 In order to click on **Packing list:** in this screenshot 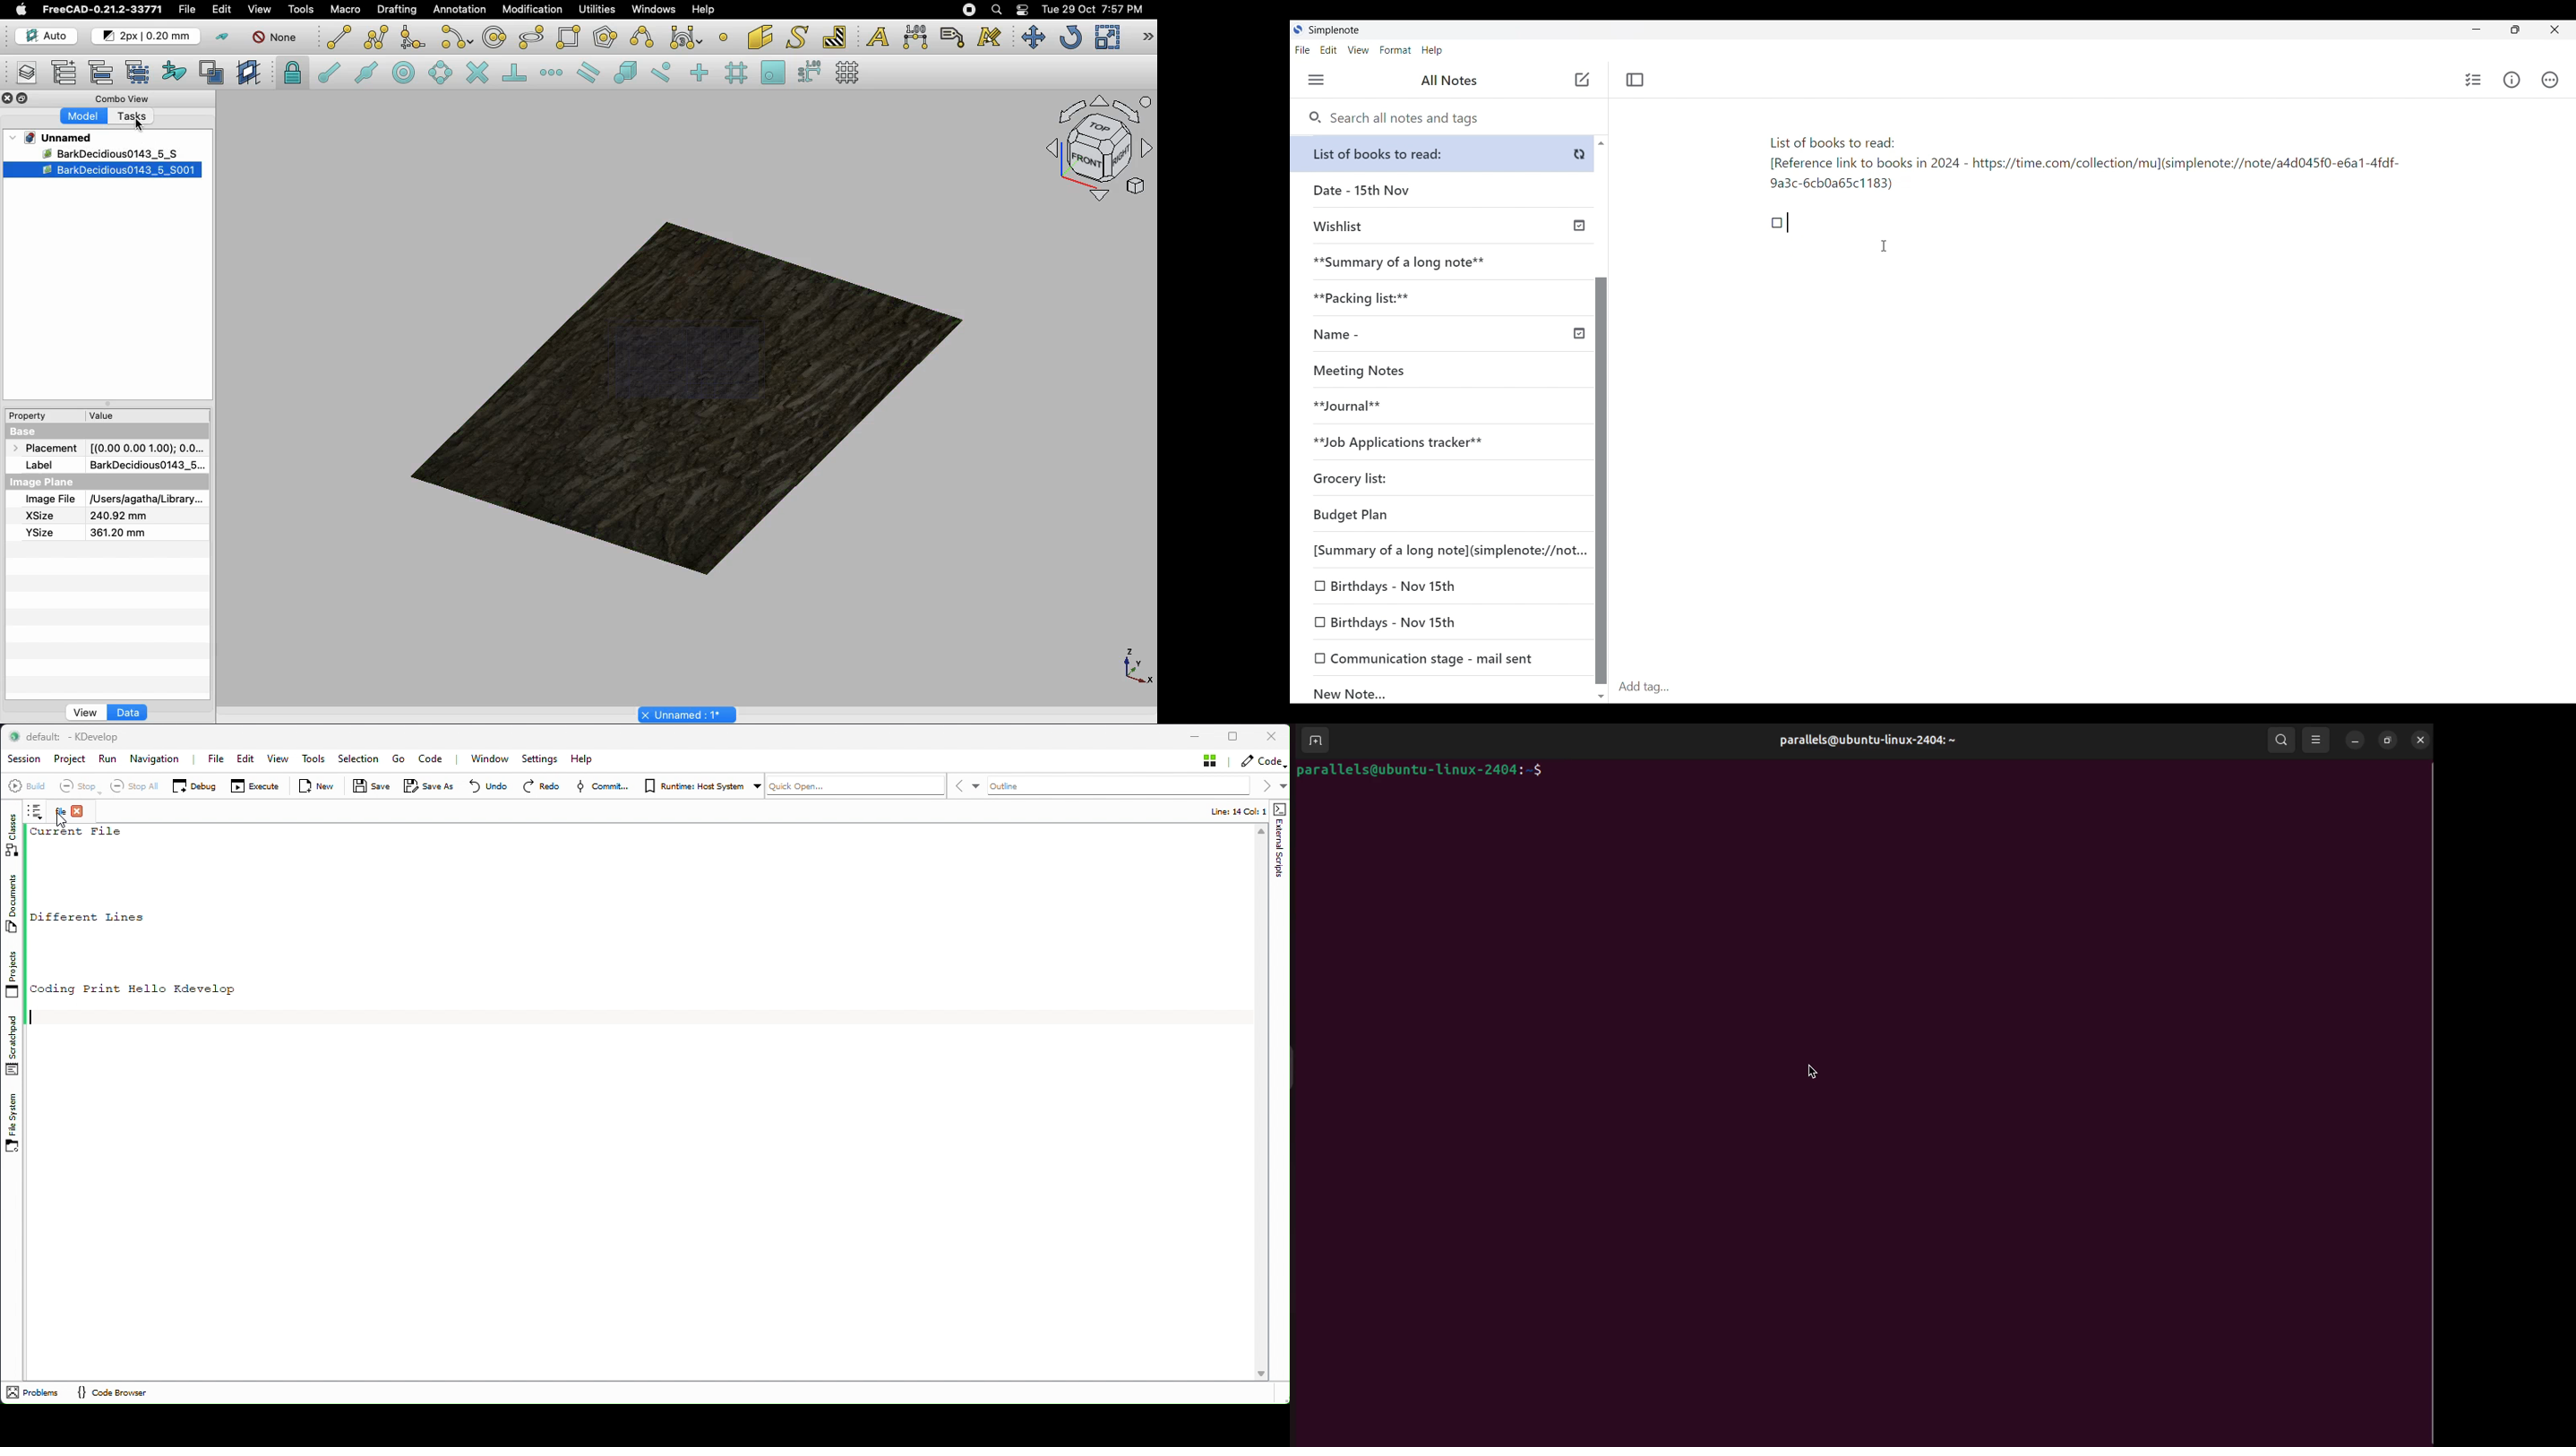, I will do `click(1443, 298)`.